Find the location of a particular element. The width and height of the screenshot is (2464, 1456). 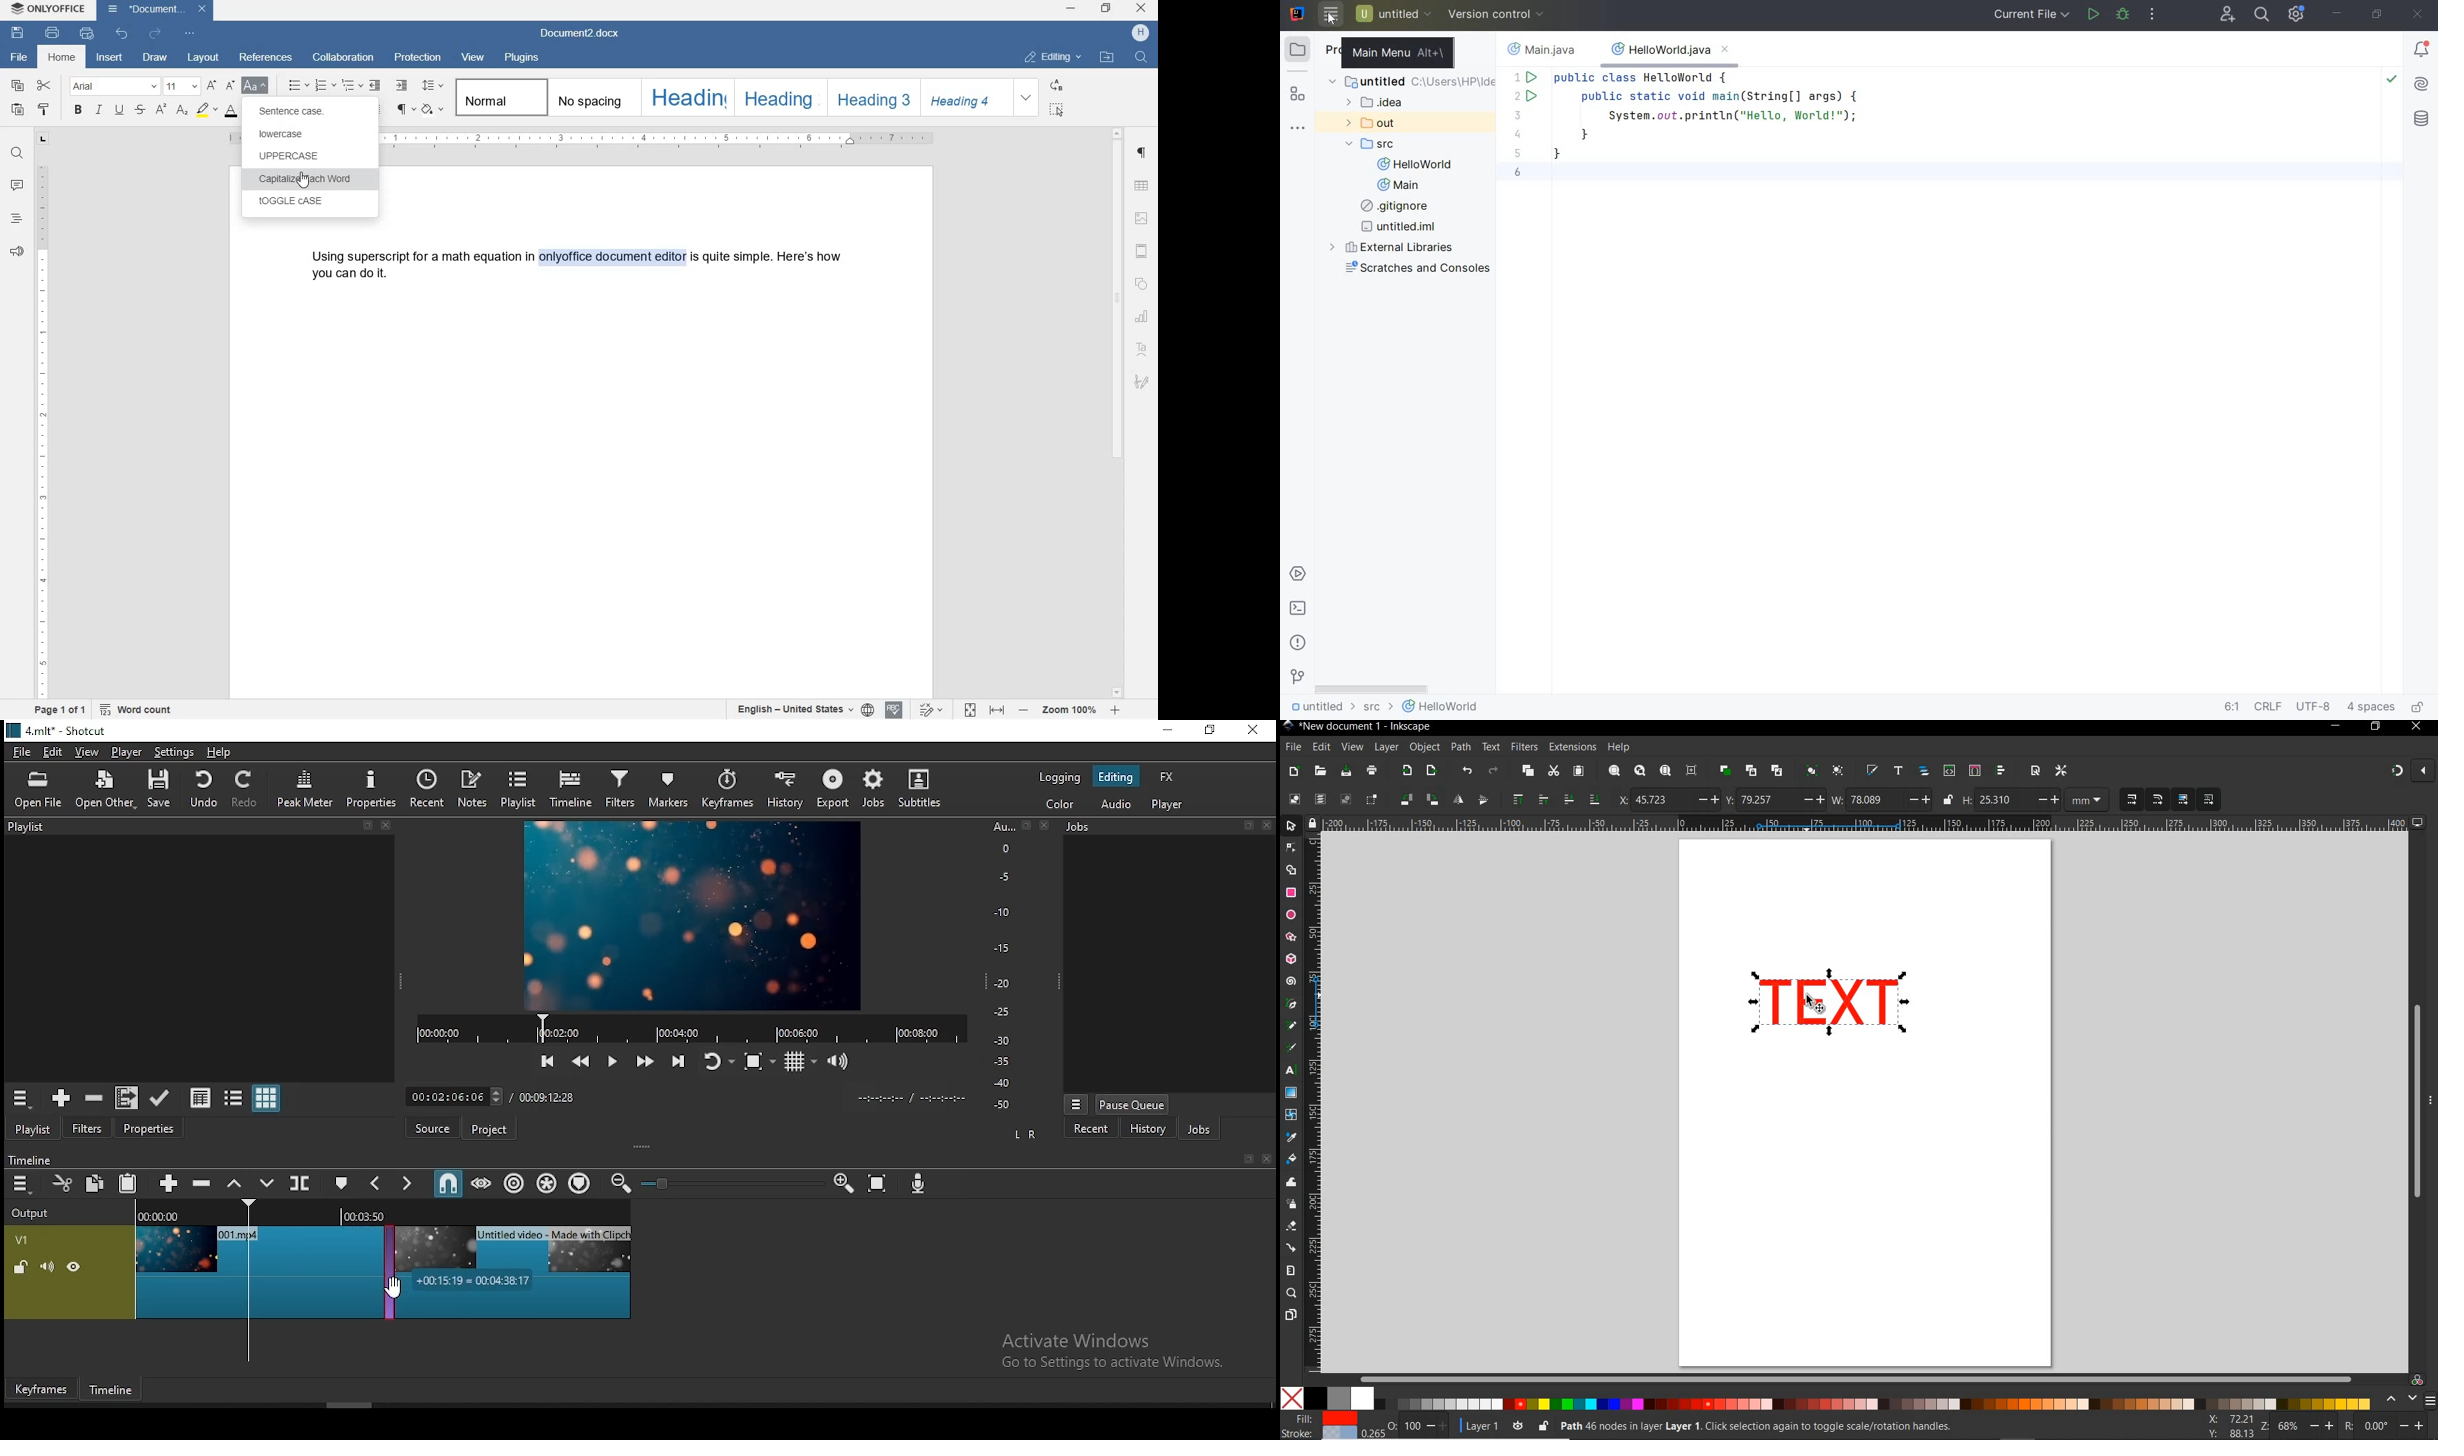

restore is located at coordinates (1108, 8).